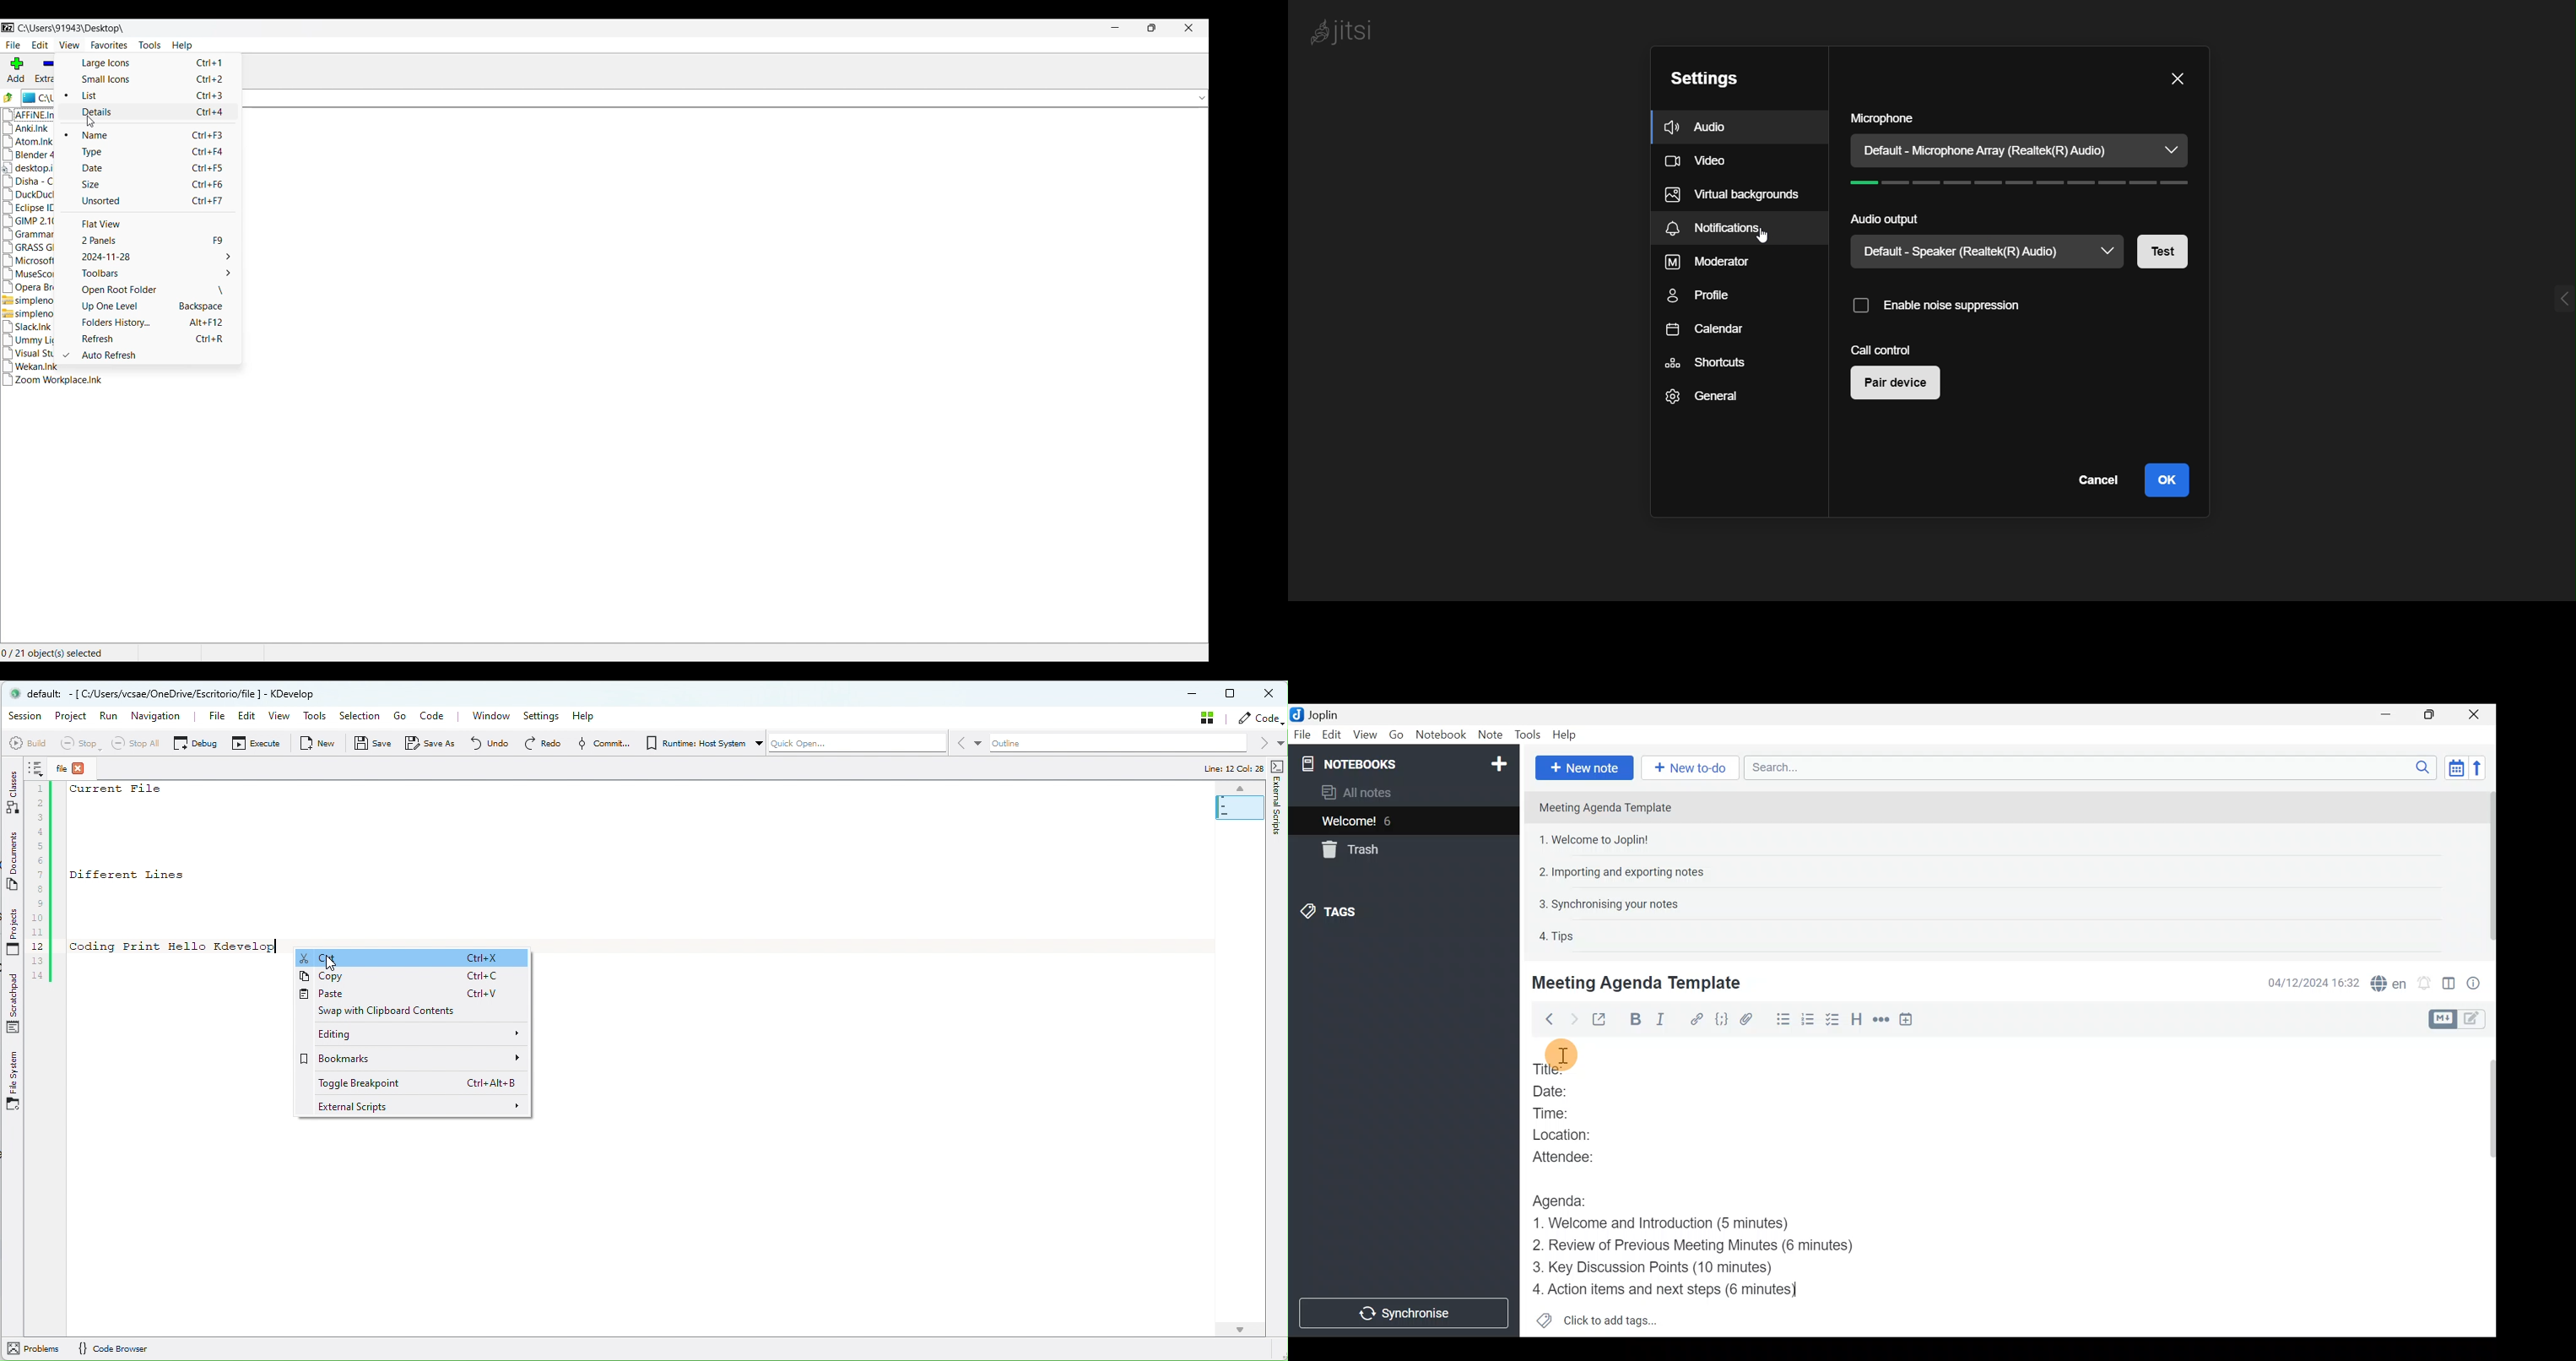 This screenshot has width=2576, height=1372. Describe the element at coordinates (1857, 1021) in the screenshot. I see `Heading` at that location.